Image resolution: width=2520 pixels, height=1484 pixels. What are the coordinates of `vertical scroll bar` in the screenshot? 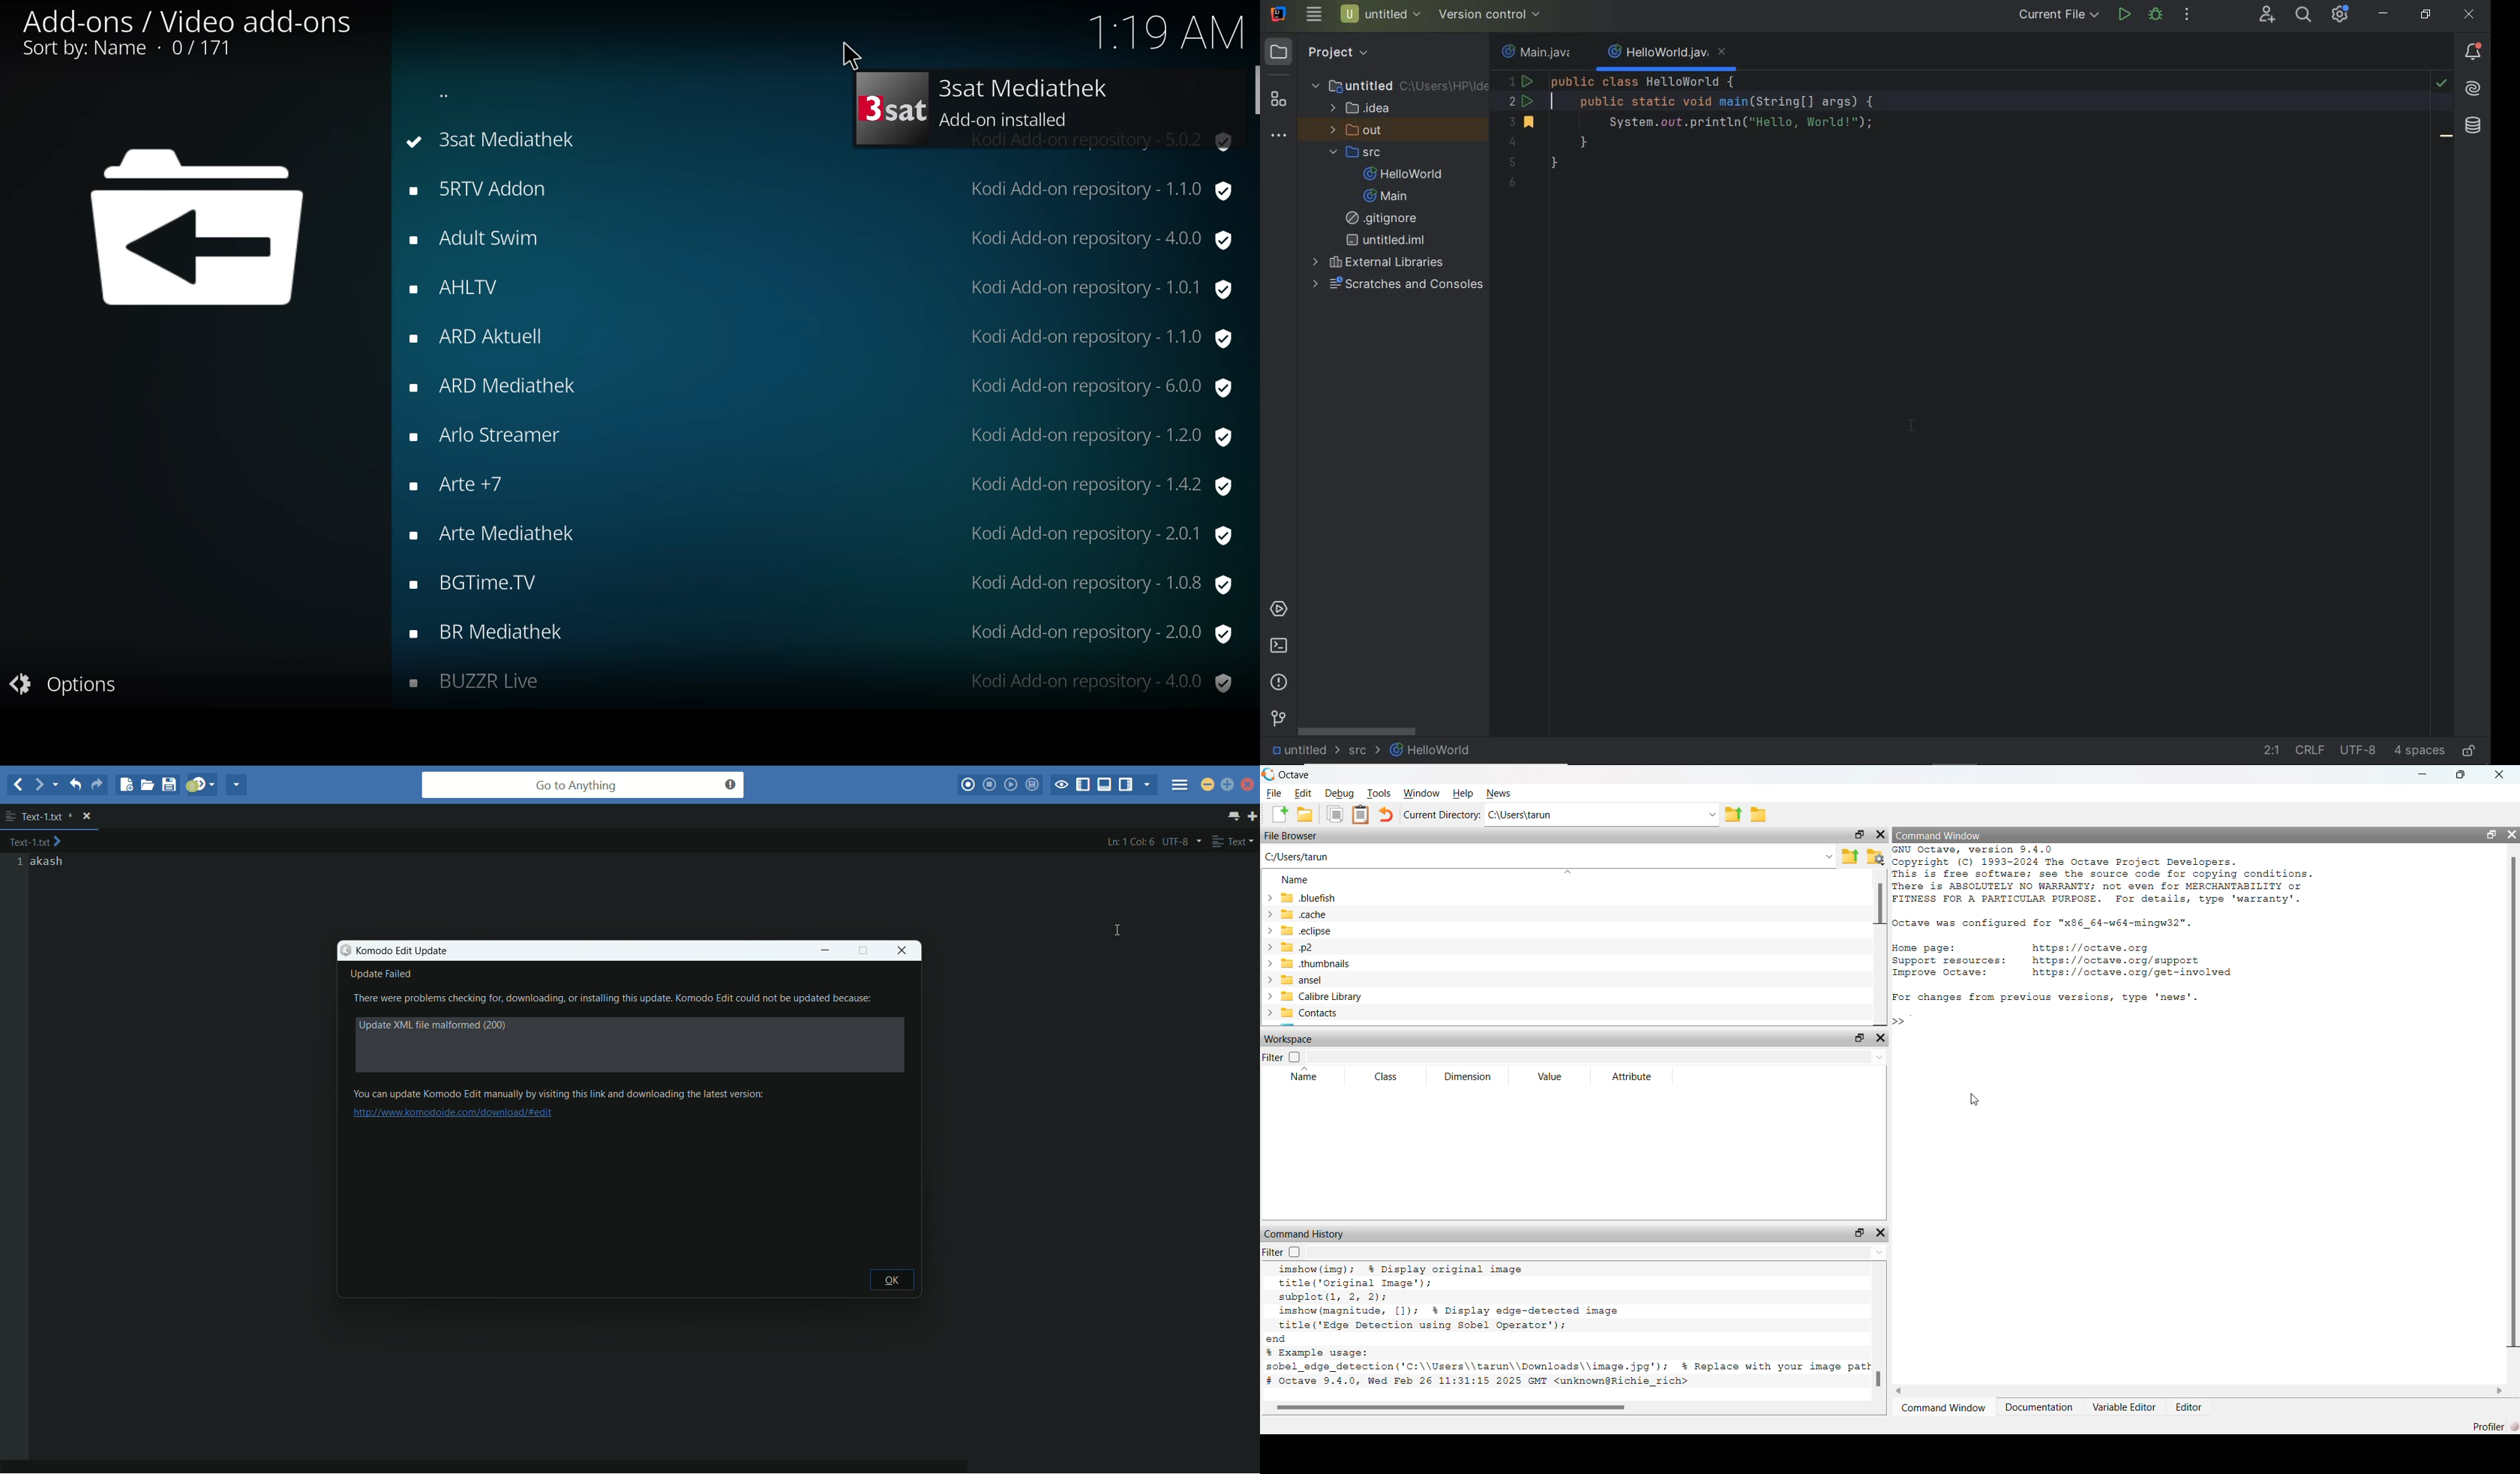 It's located at (1881, 1330).